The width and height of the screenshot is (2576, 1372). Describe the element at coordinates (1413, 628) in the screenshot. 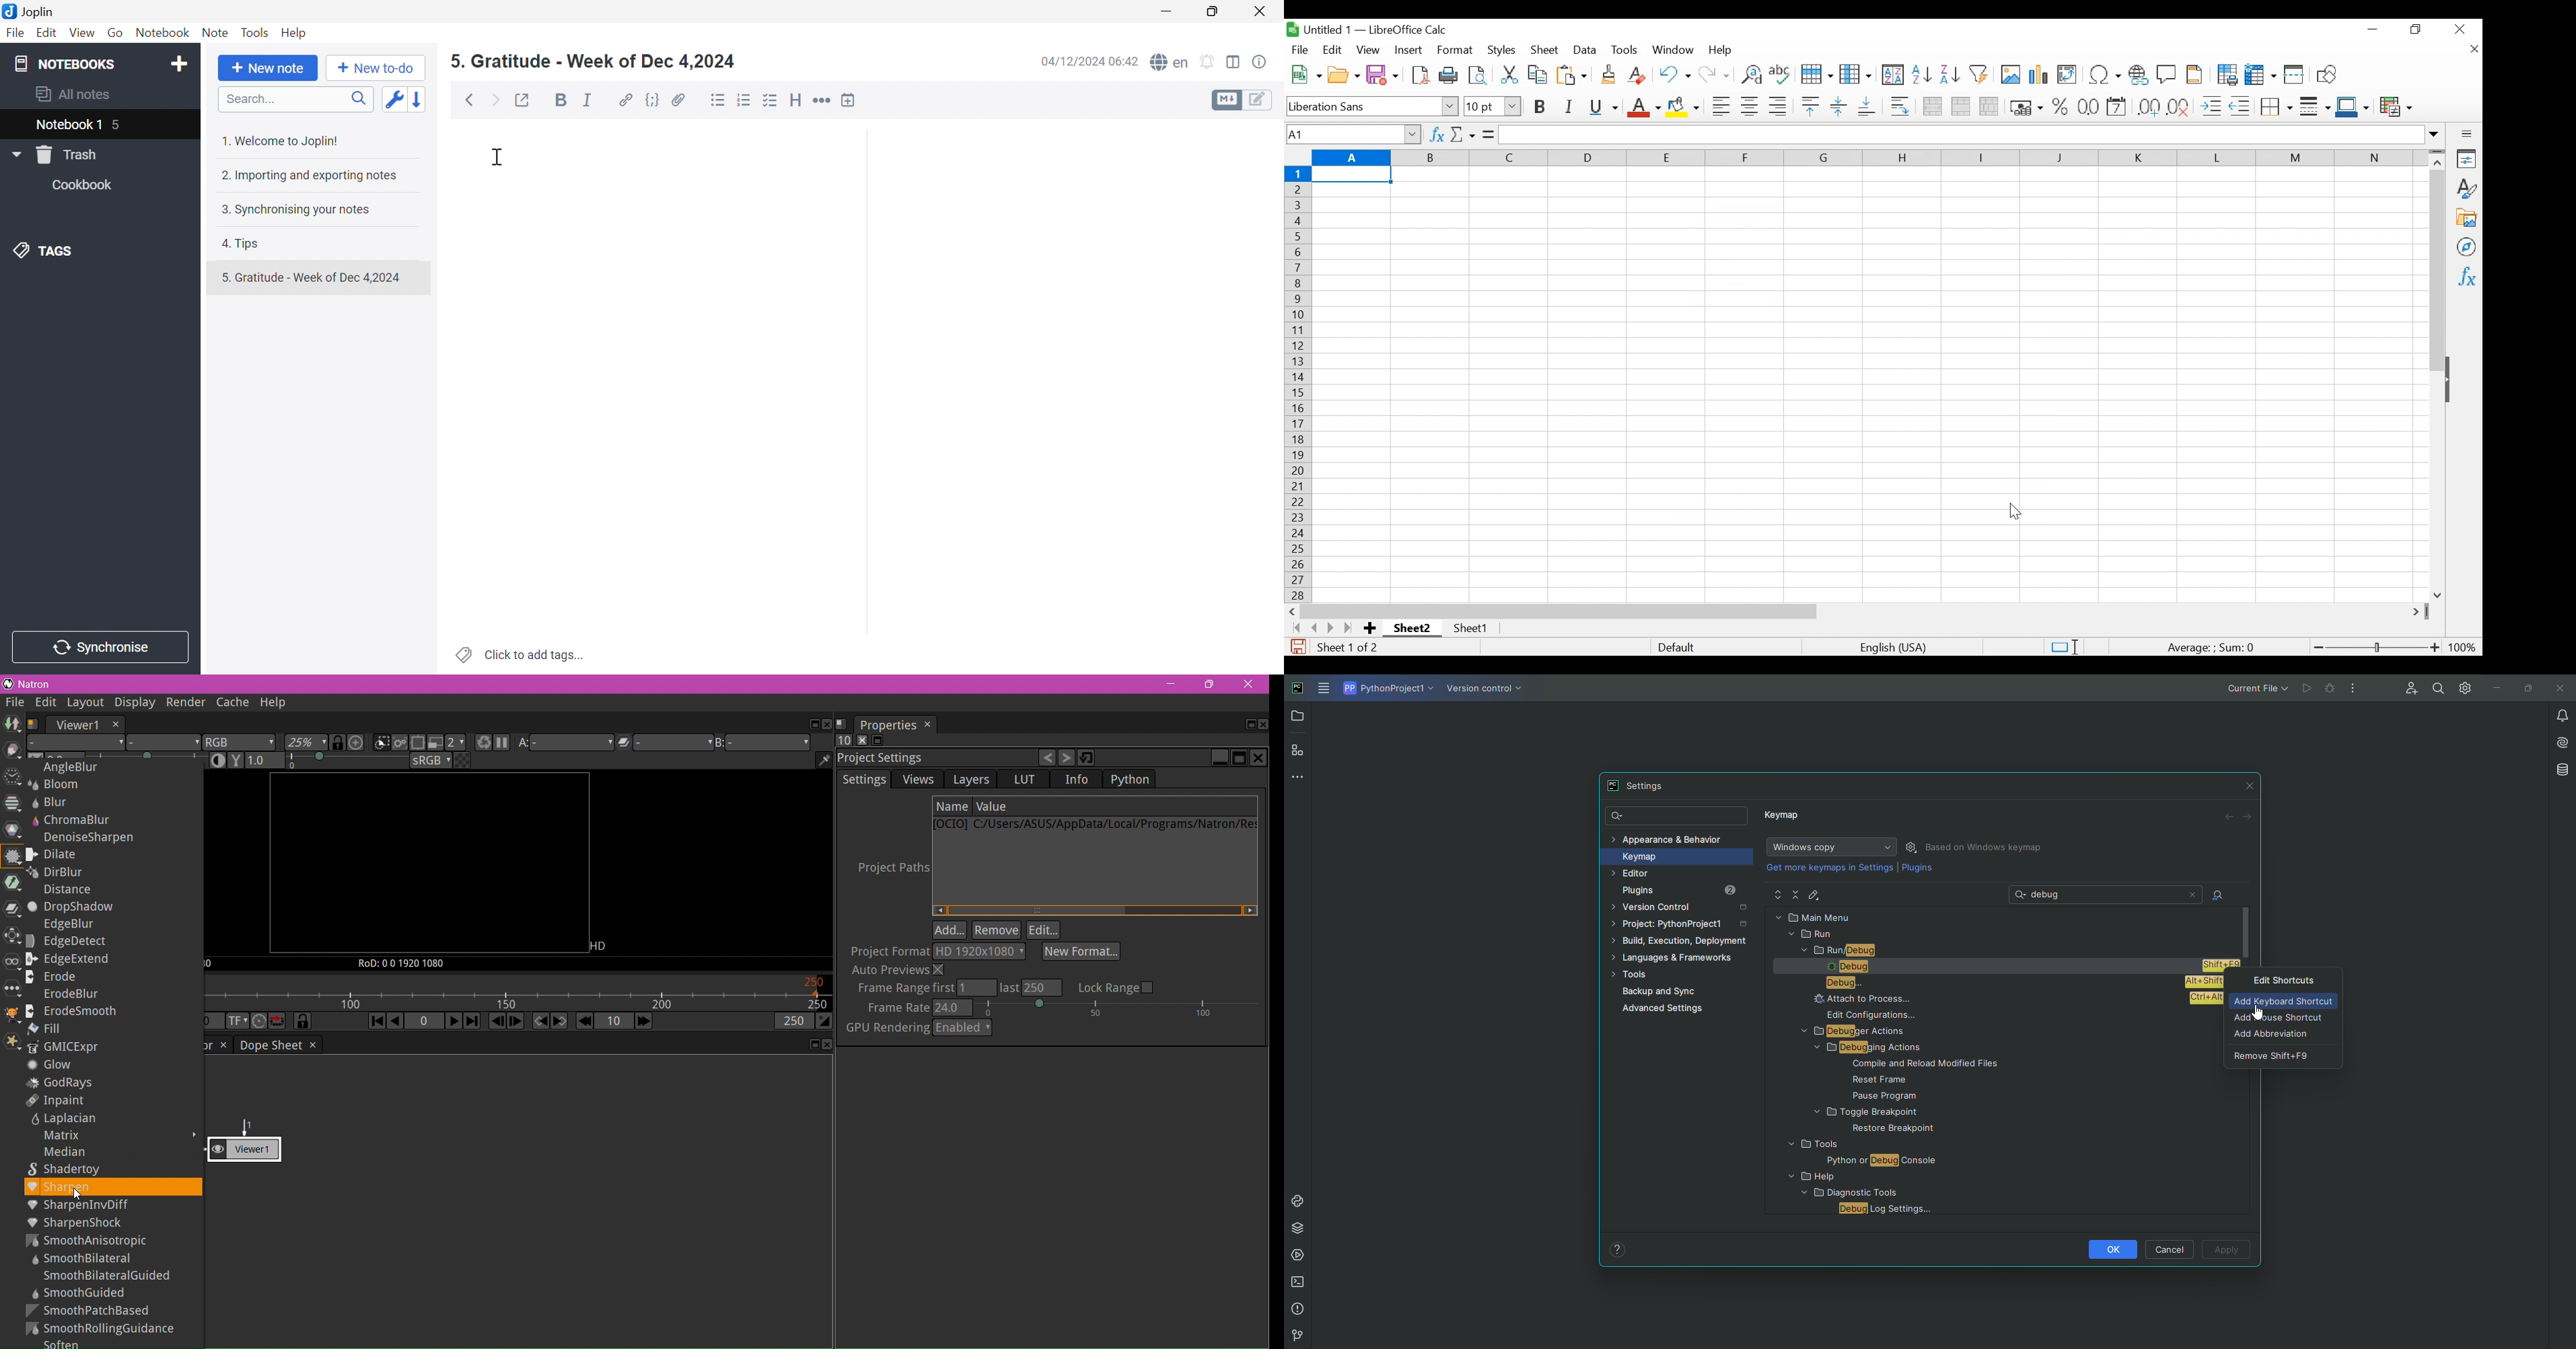

I see `Sheet name` at that location.